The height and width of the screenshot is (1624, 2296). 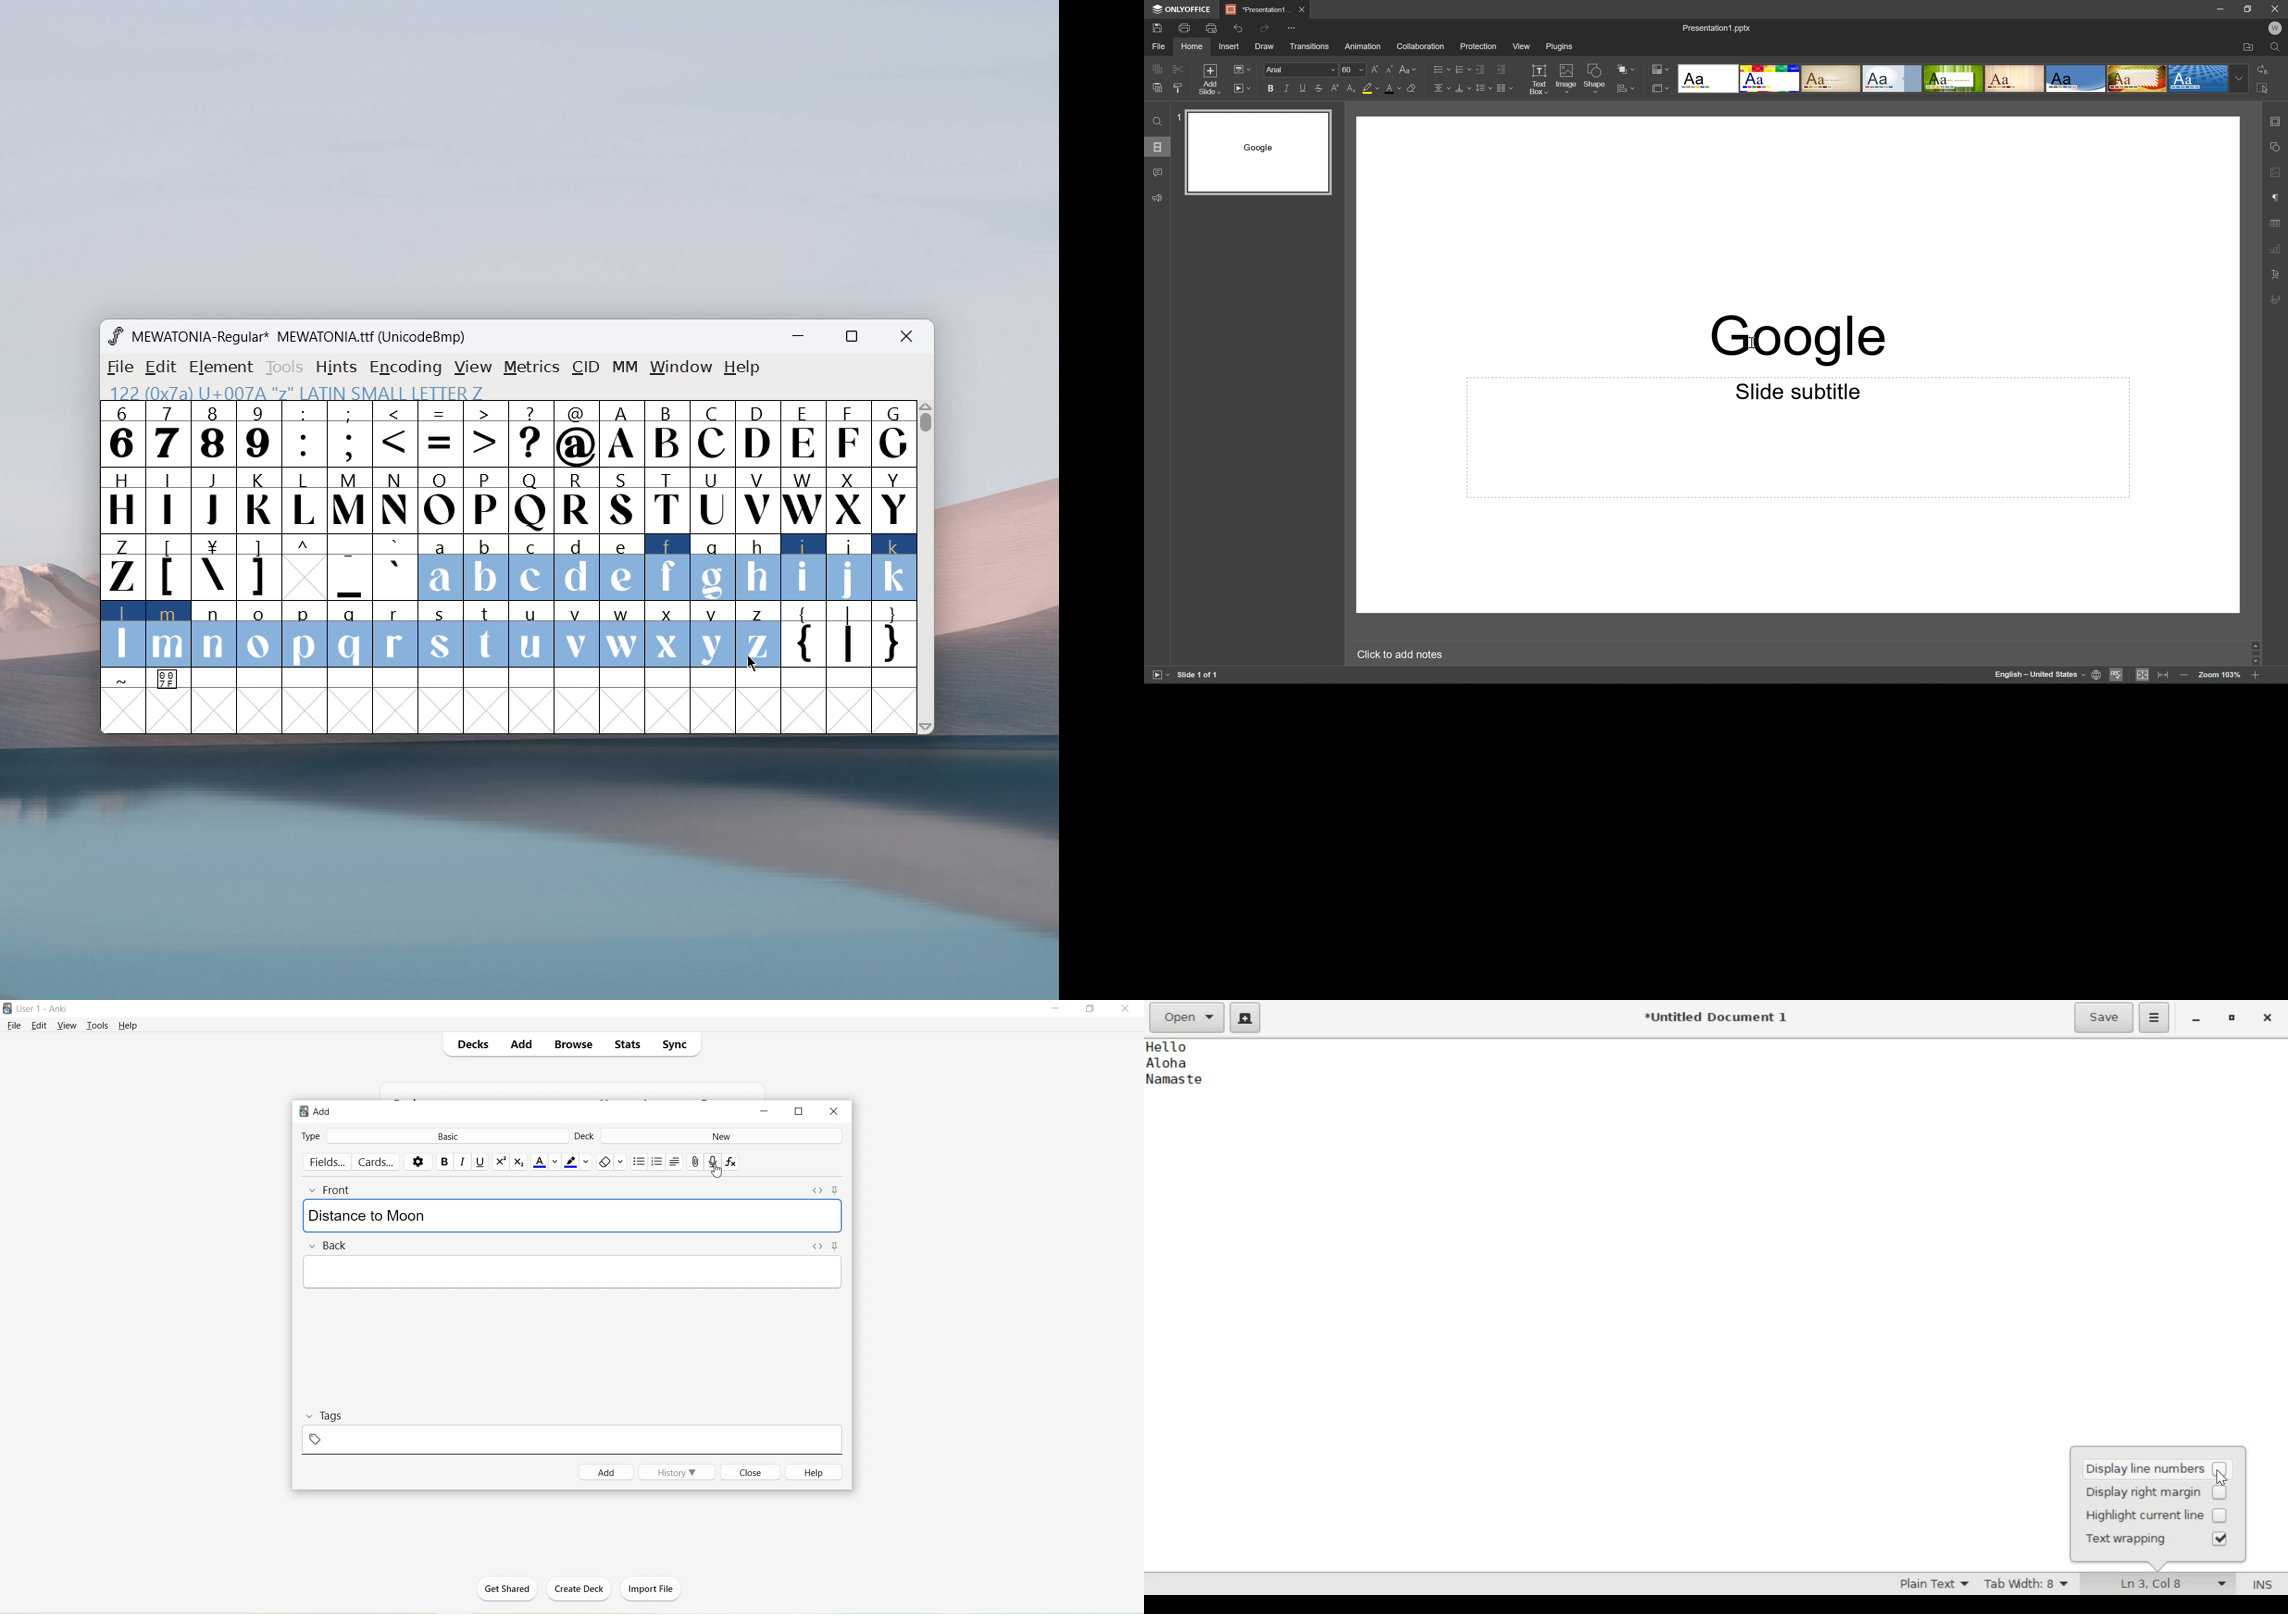 I want to click on Strikethrough, so click(x=1321, y=90).